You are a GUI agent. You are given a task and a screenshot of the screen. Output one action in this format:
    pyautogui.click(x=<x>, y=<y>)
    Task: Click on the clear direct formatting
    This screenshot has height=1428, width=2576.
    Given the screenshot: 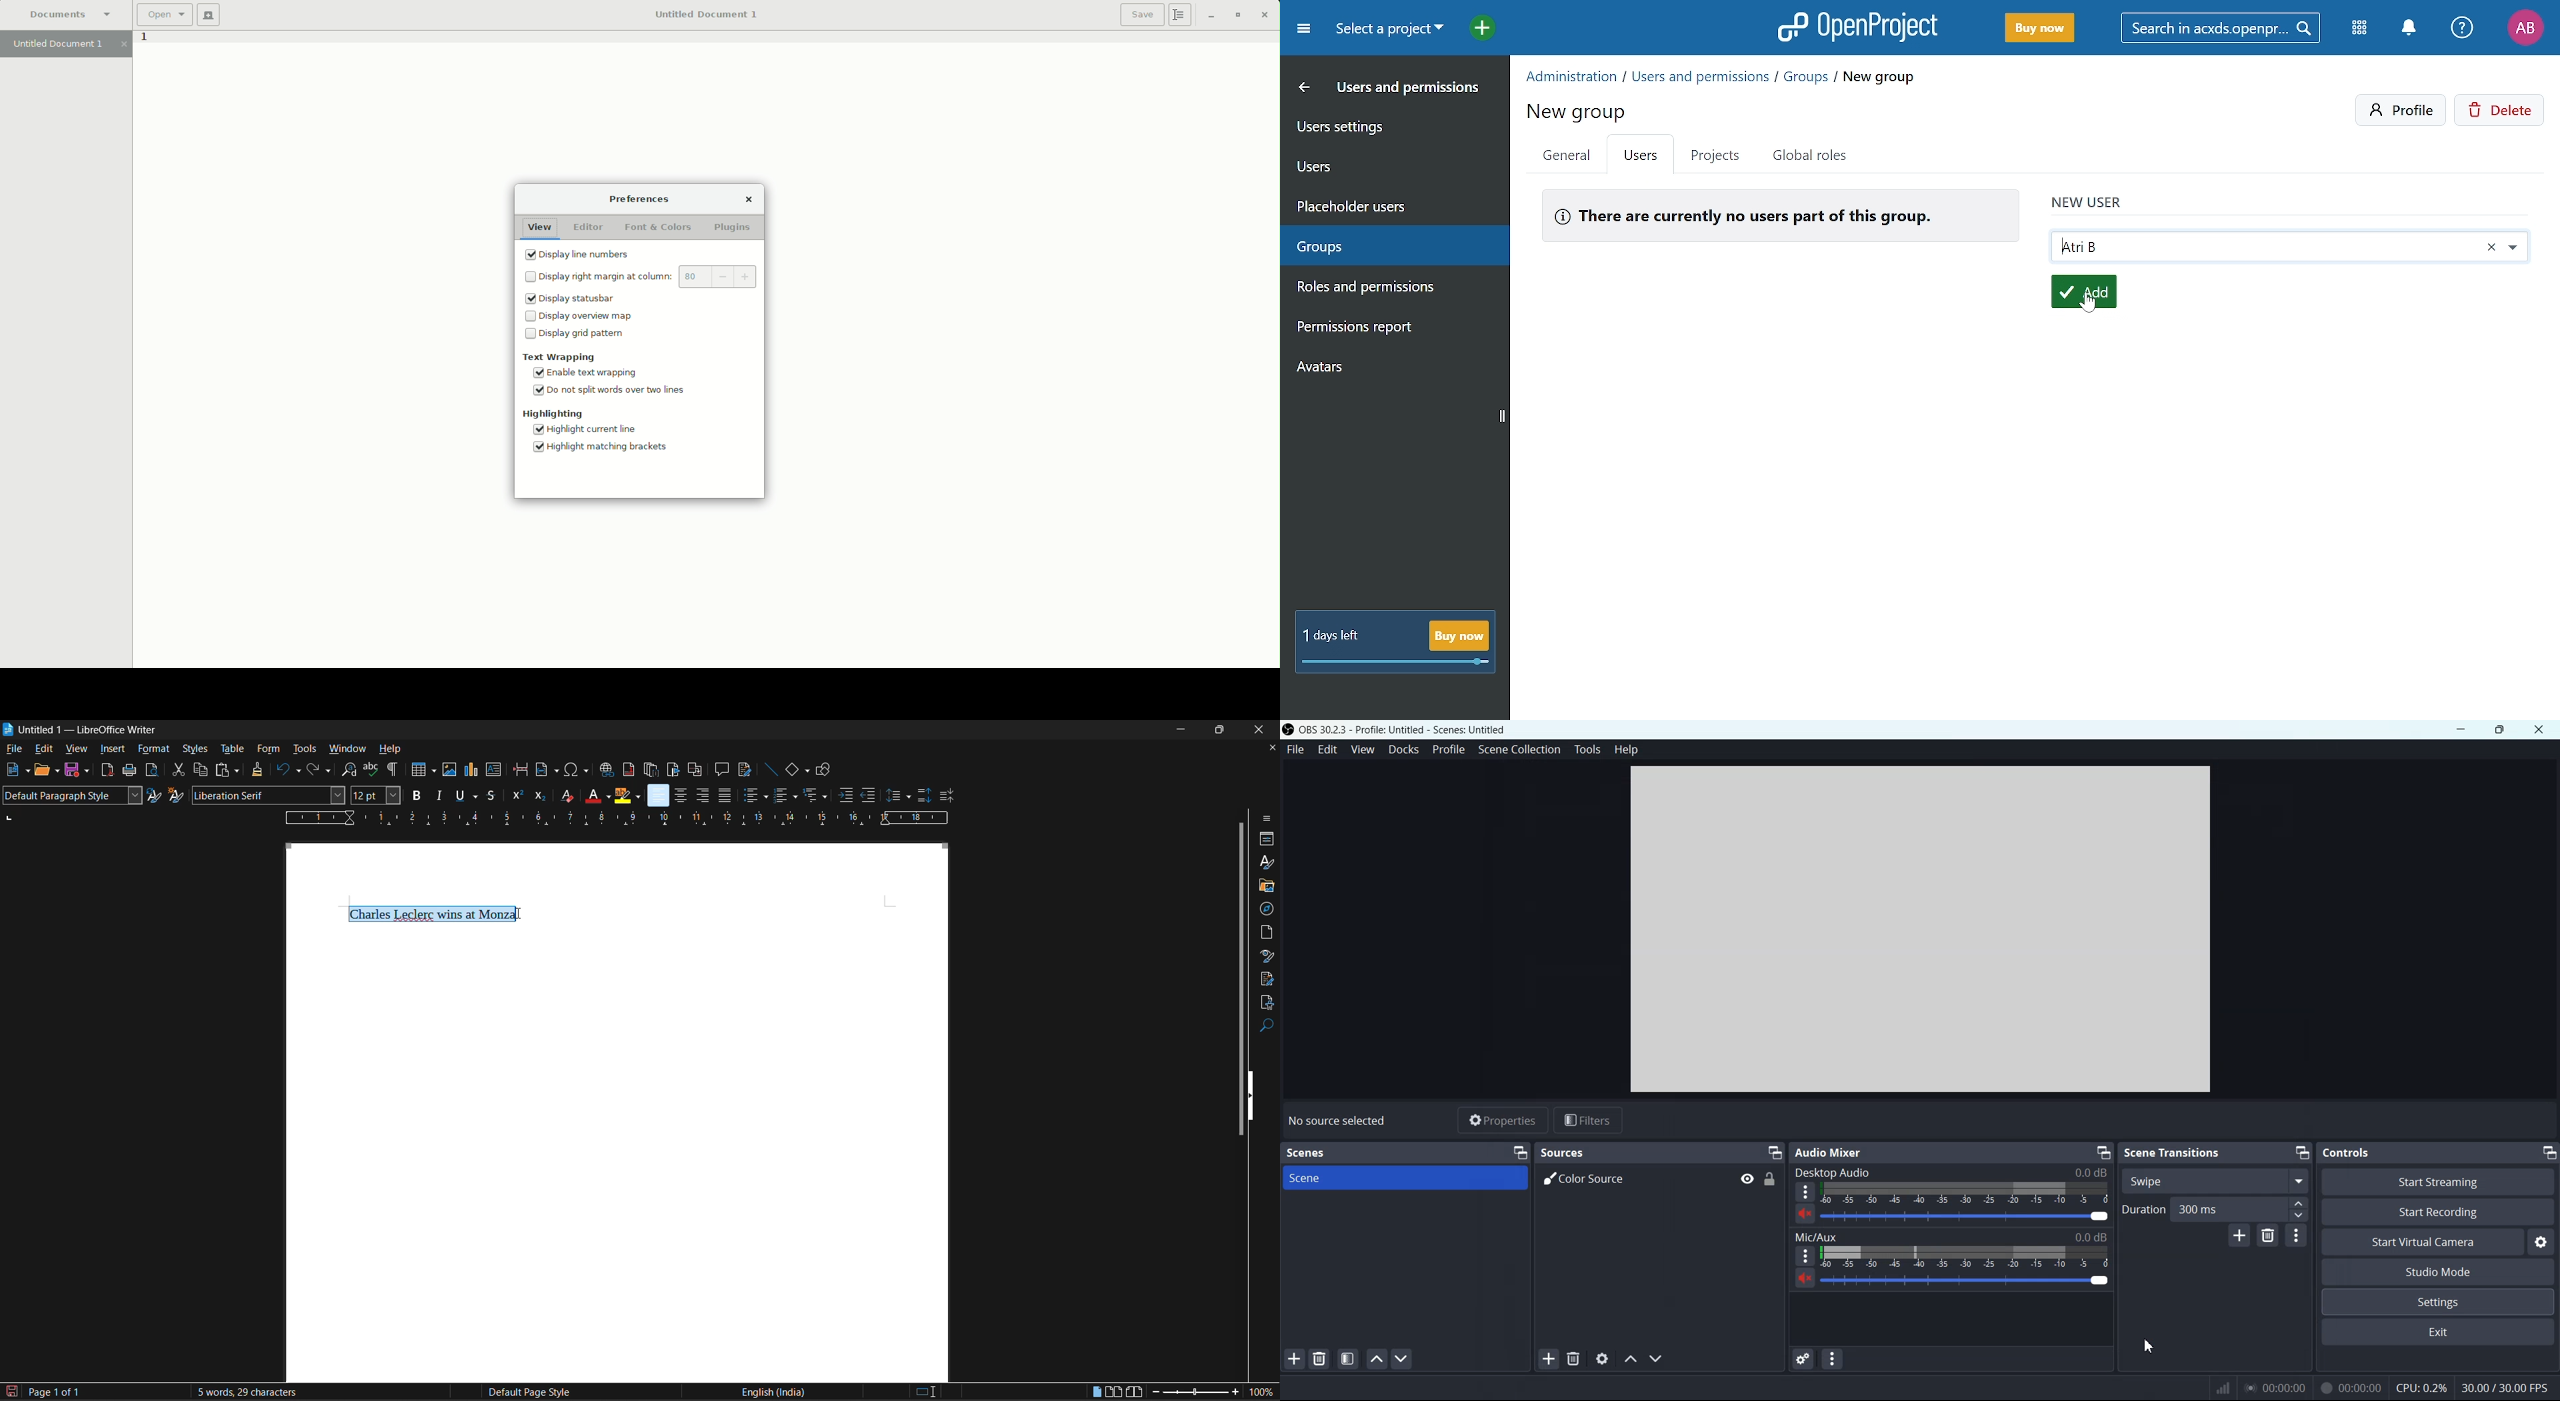 What is the action you would take?
    pyautogui.click(x=564, y=795)
    